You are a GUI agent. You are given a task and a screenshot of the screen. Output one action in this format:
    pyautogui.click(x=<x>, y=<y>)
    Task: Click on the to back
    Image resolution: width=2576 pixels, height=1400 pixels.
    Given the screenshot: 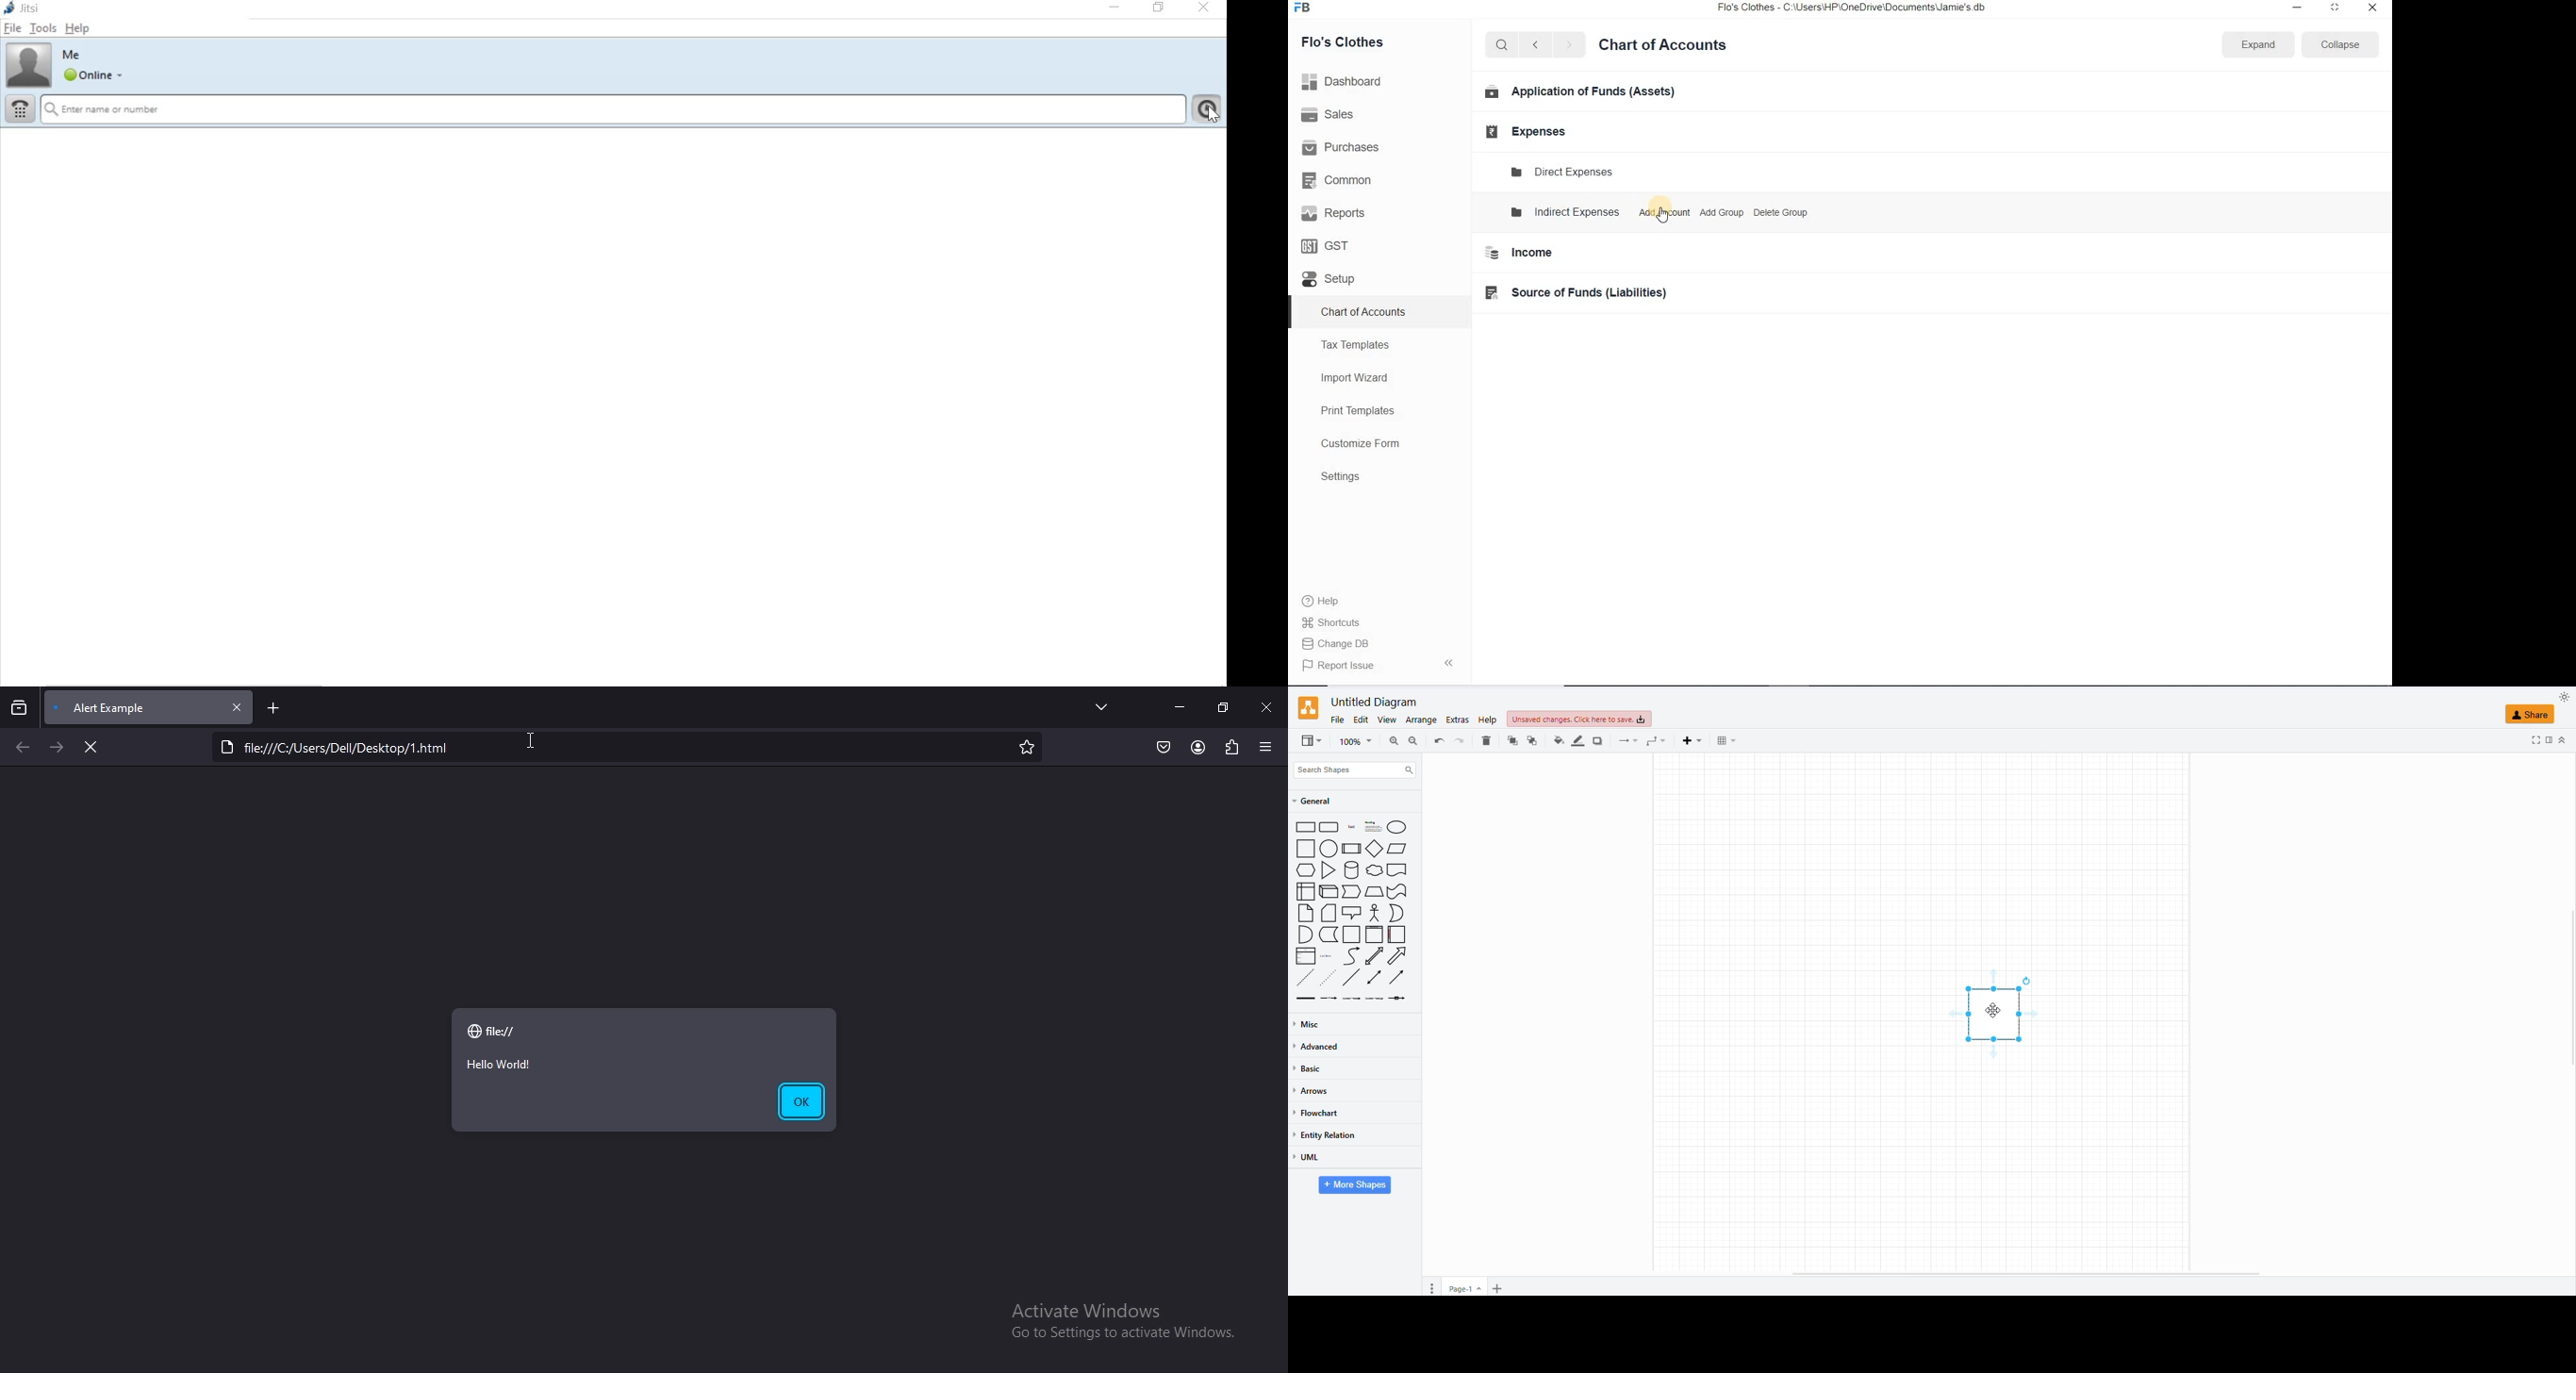 What is the action you would take?
    pyautogui.click(x=1513, y=741)
    